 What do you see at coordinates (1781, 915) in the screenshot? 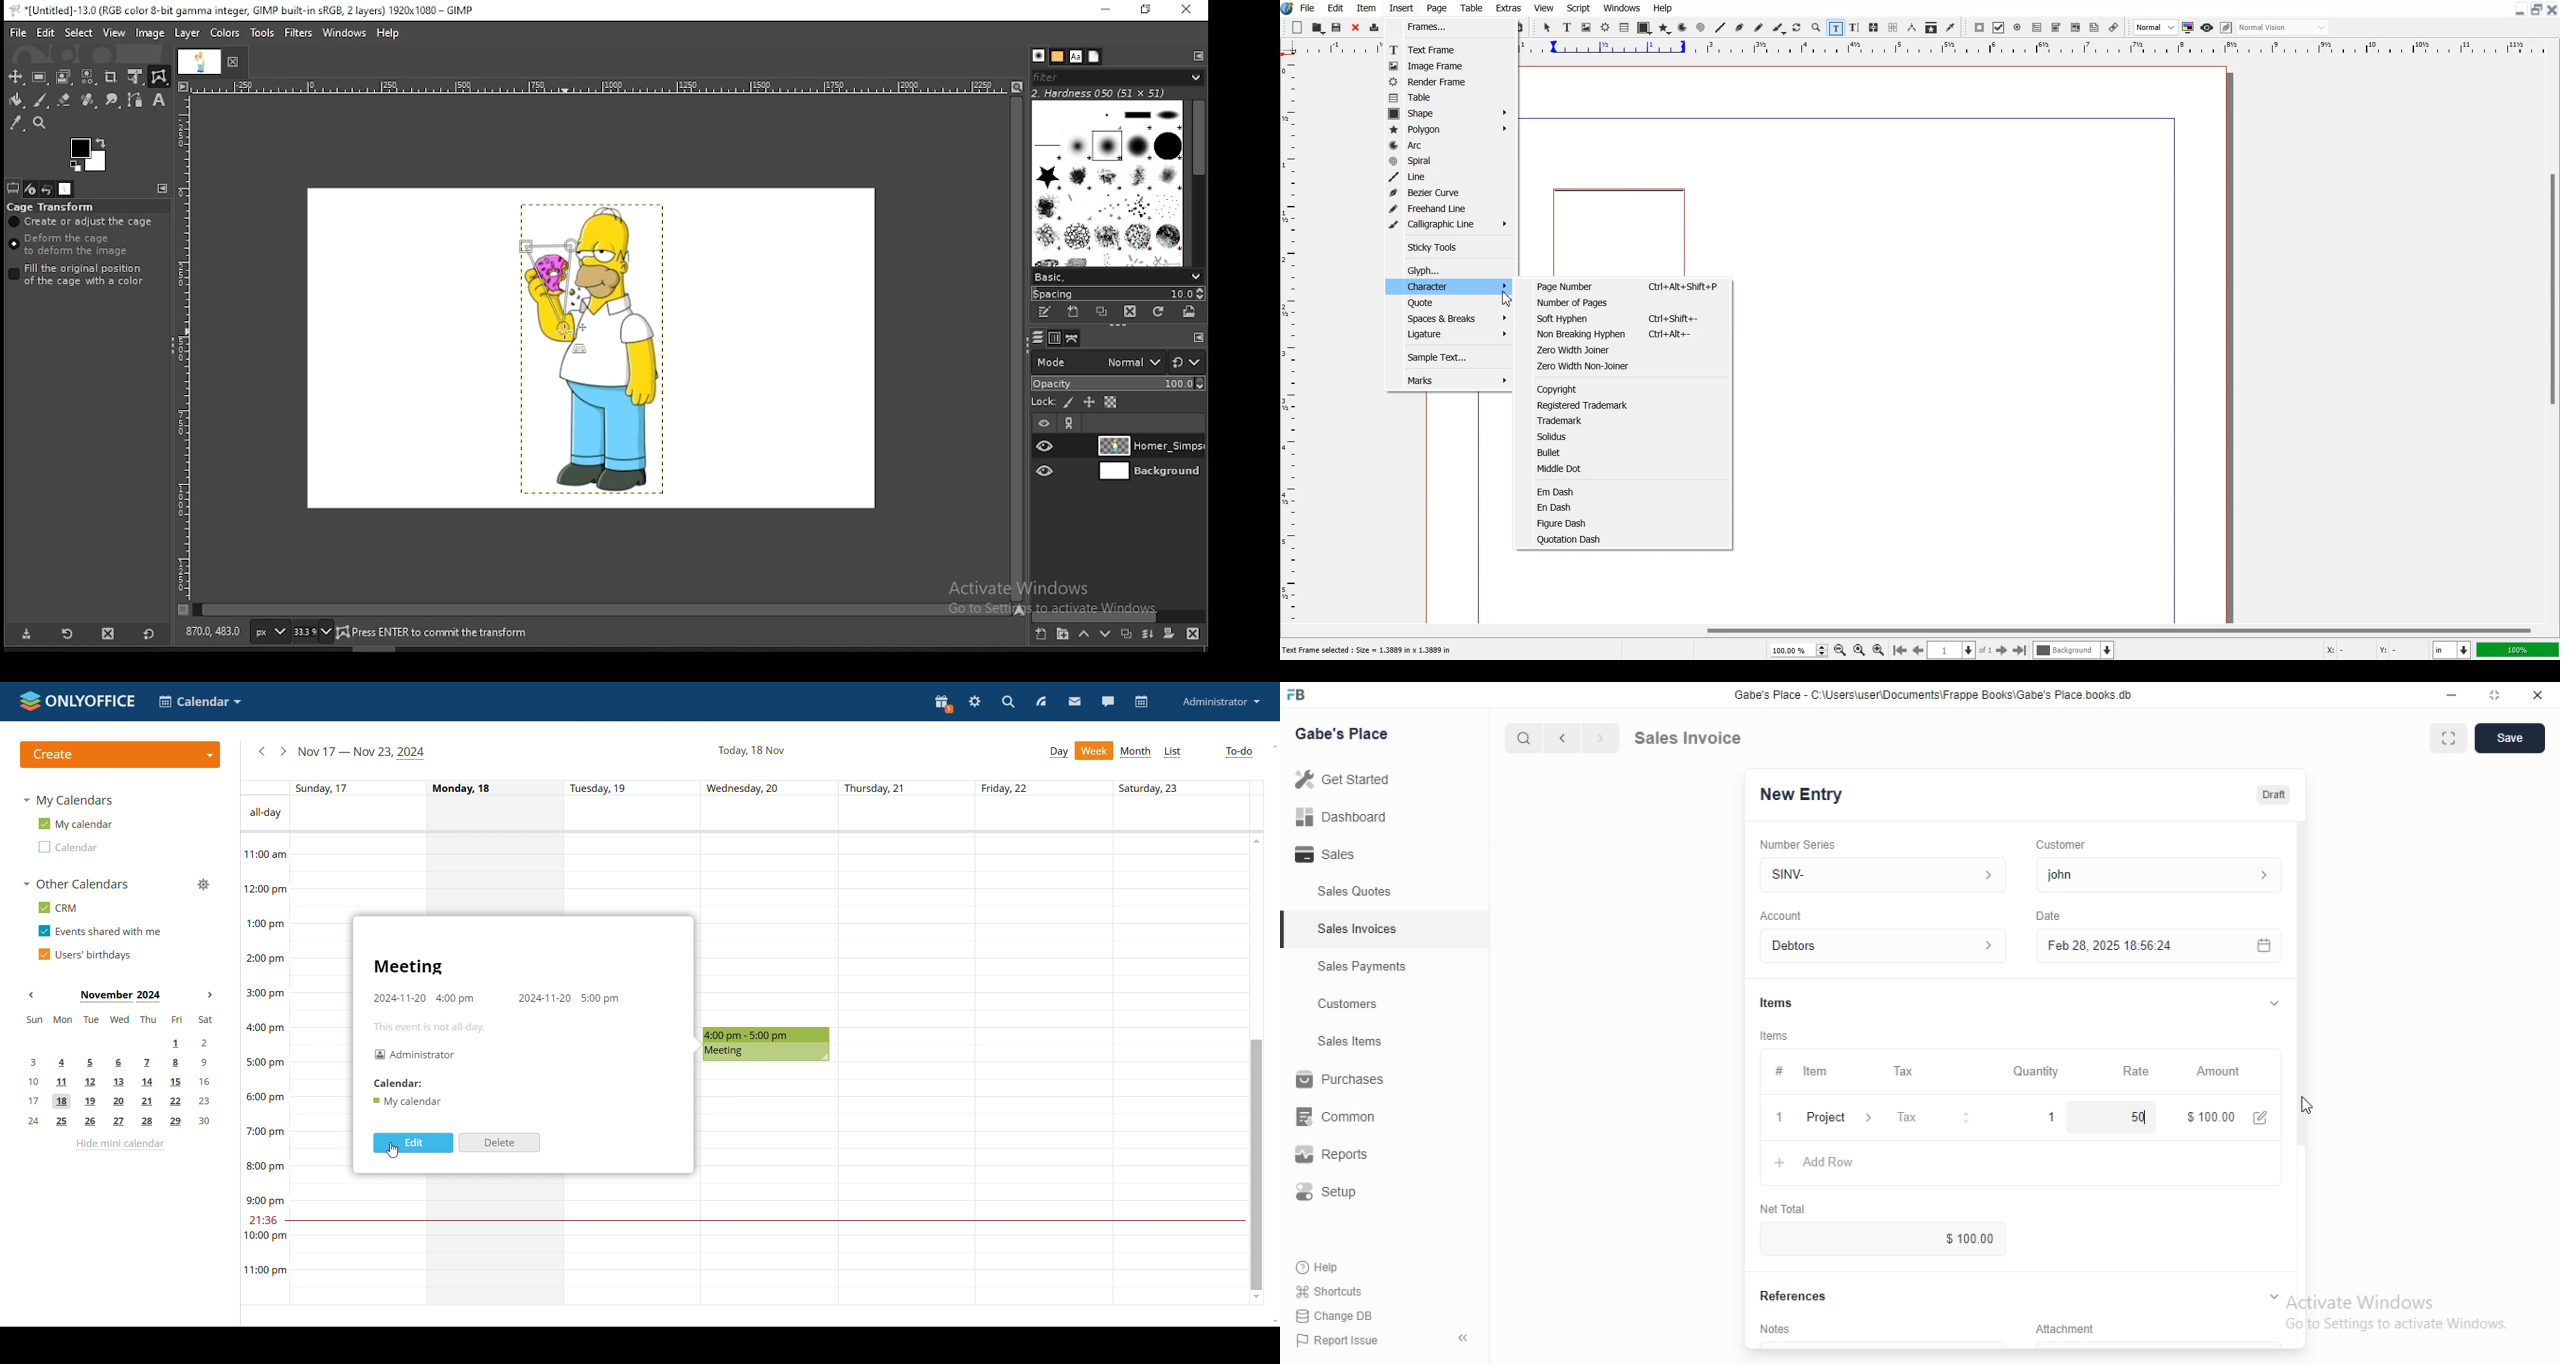
I see `‘Account` at bounding box center [1781, 915].